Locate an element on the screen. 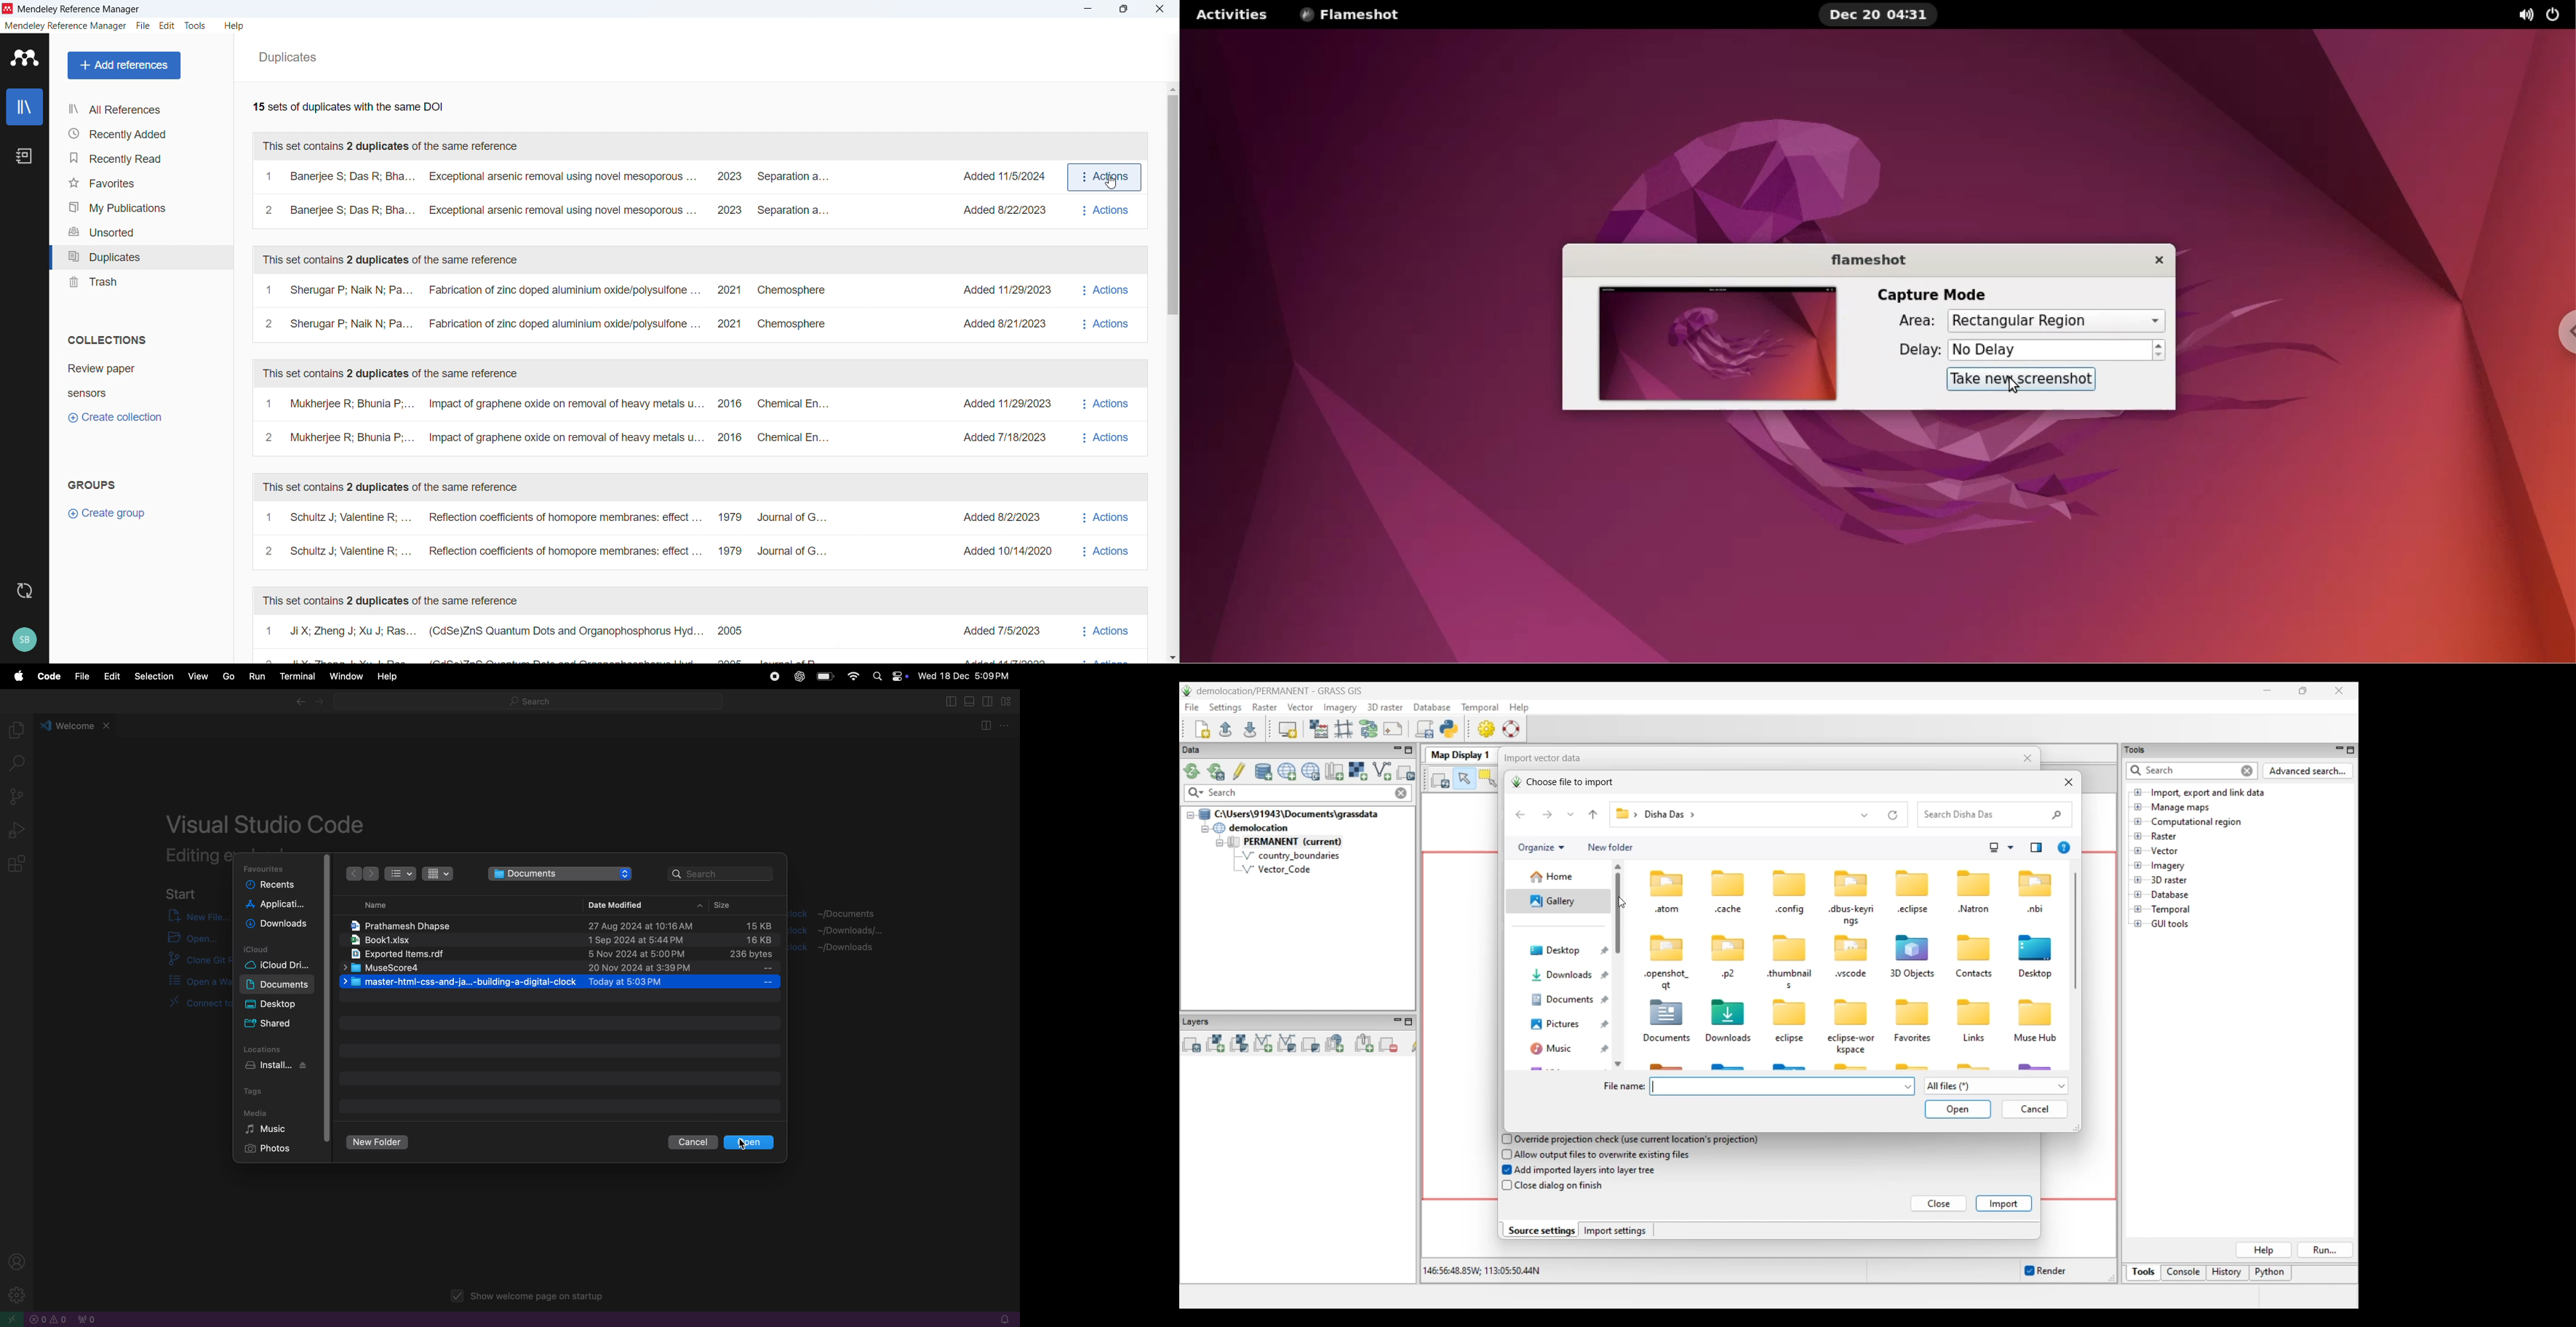 Image resolution: width=2576 pixels, height=1344 pixels. recents is located at coordinates (277, 886).